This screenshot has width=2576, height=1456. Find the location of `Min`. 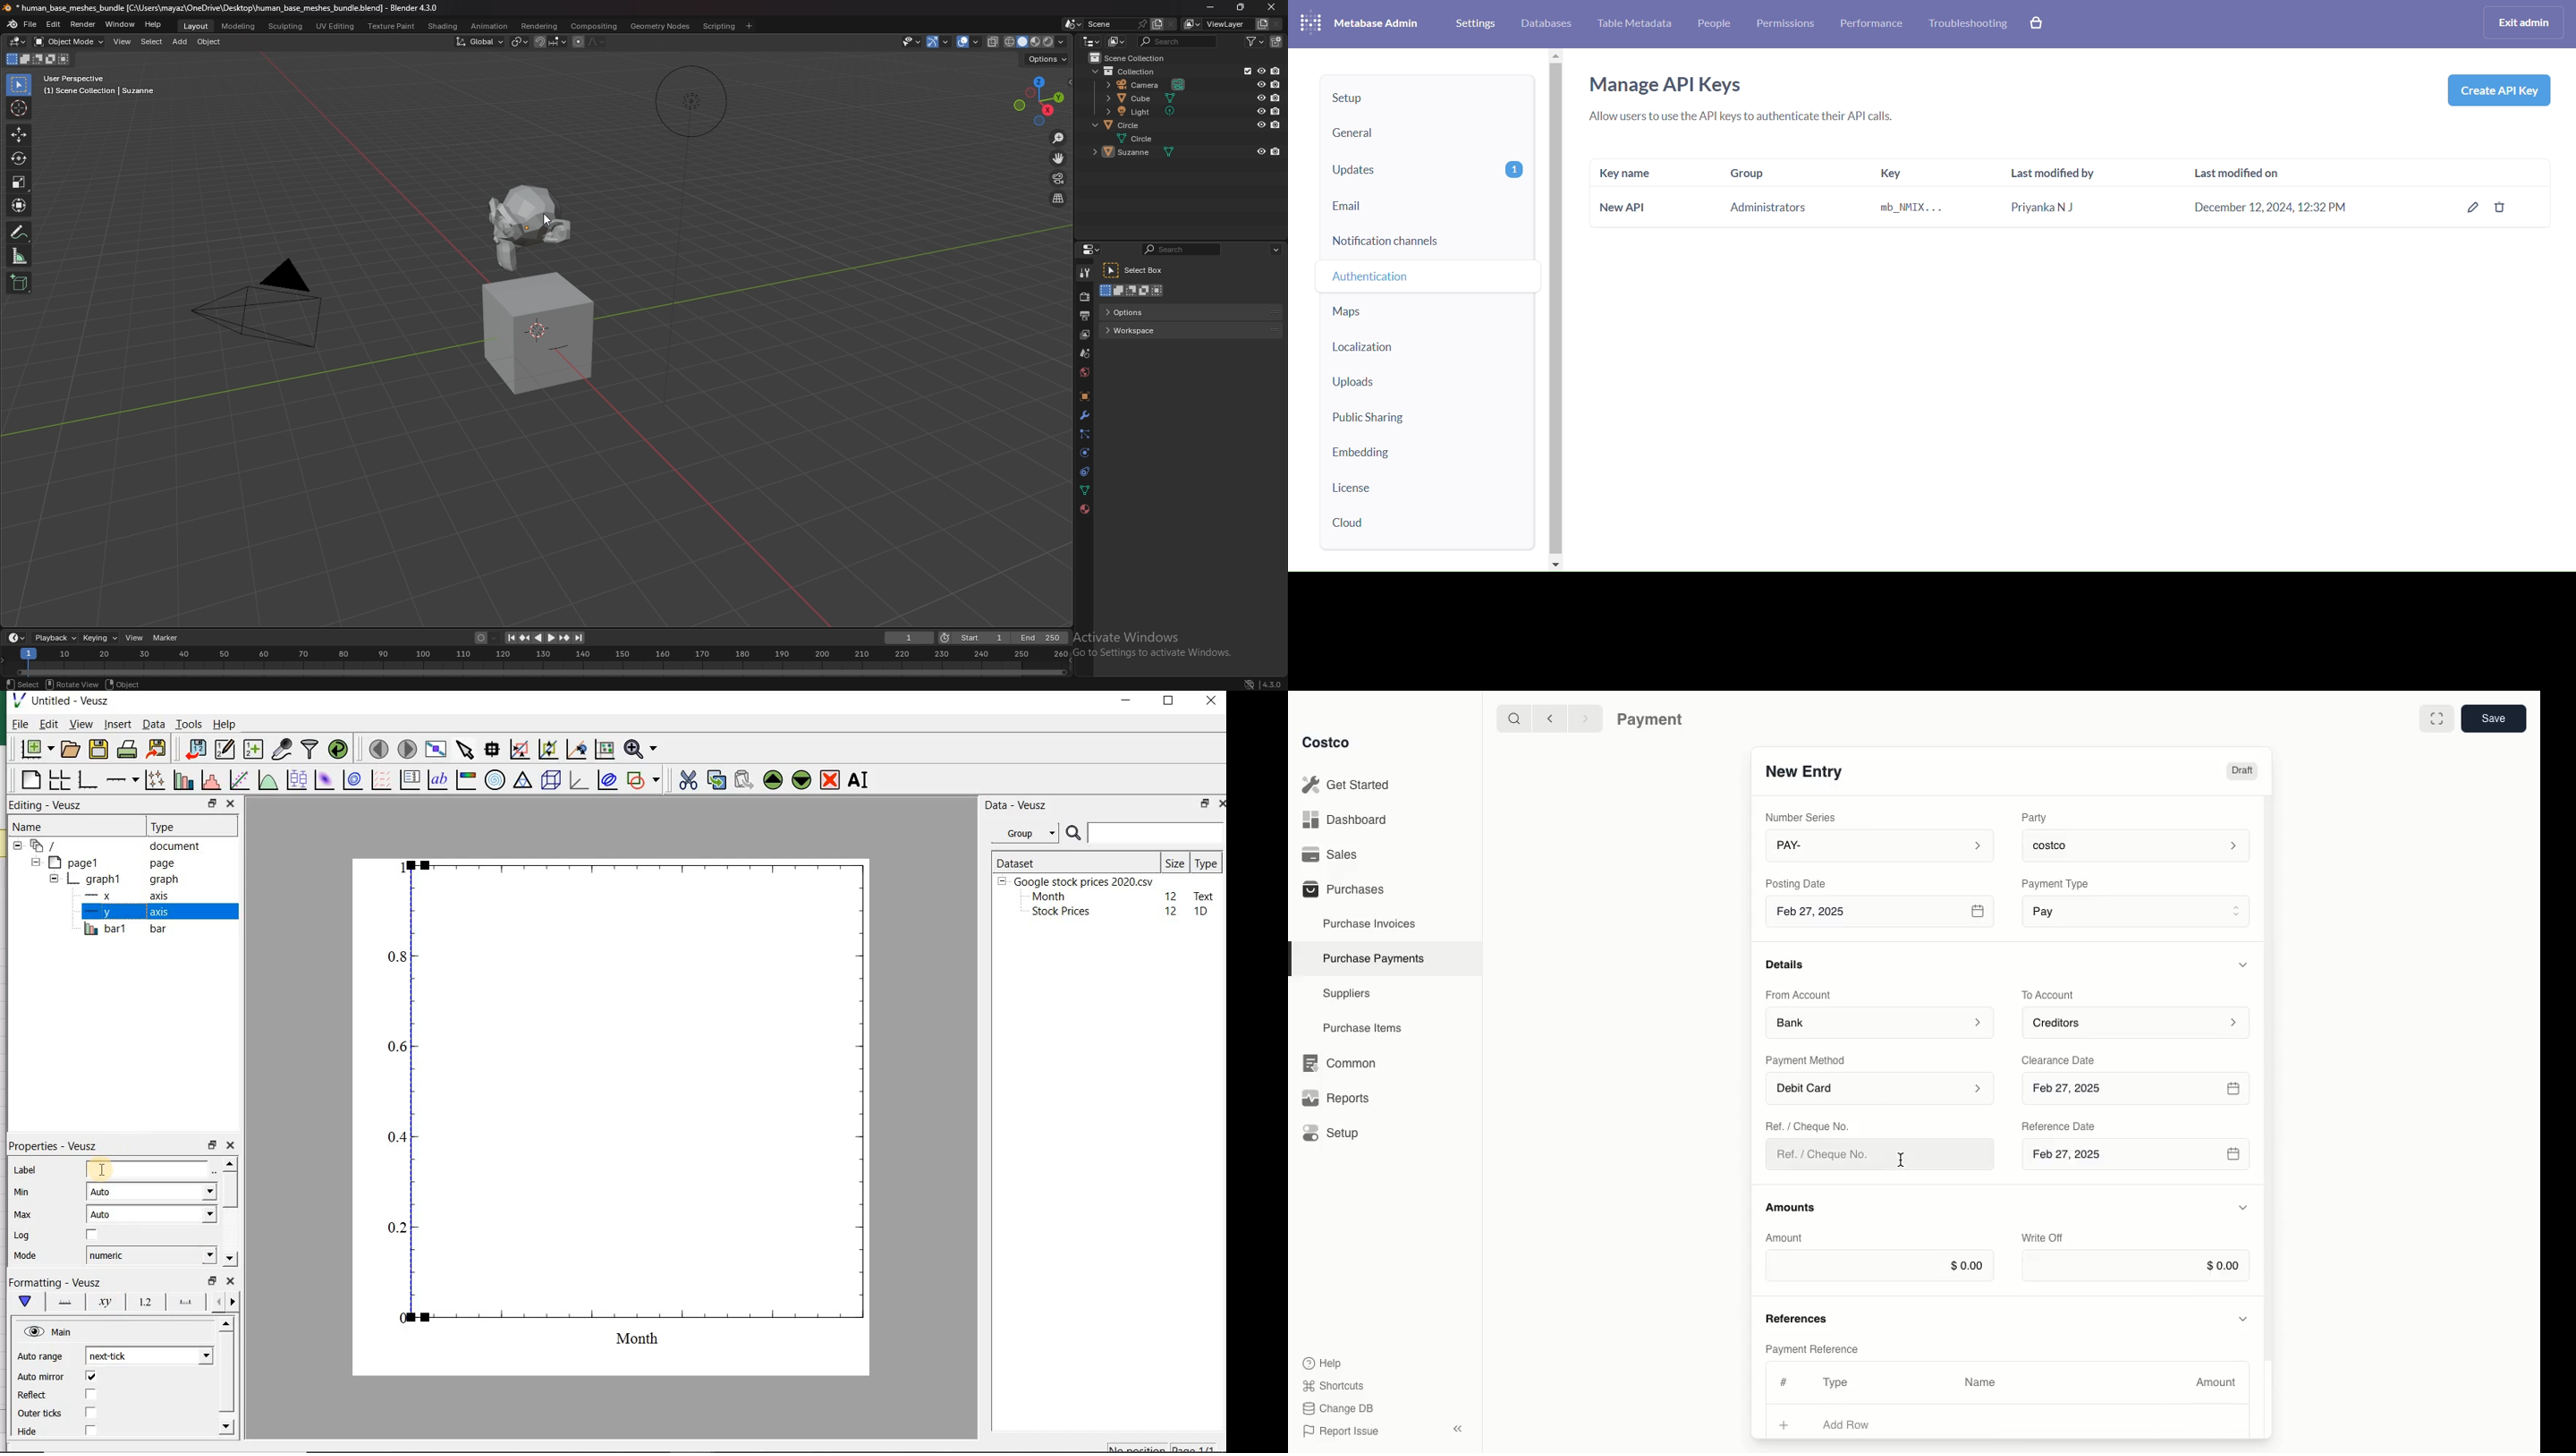

Min is located at coordinates (23, 1193).